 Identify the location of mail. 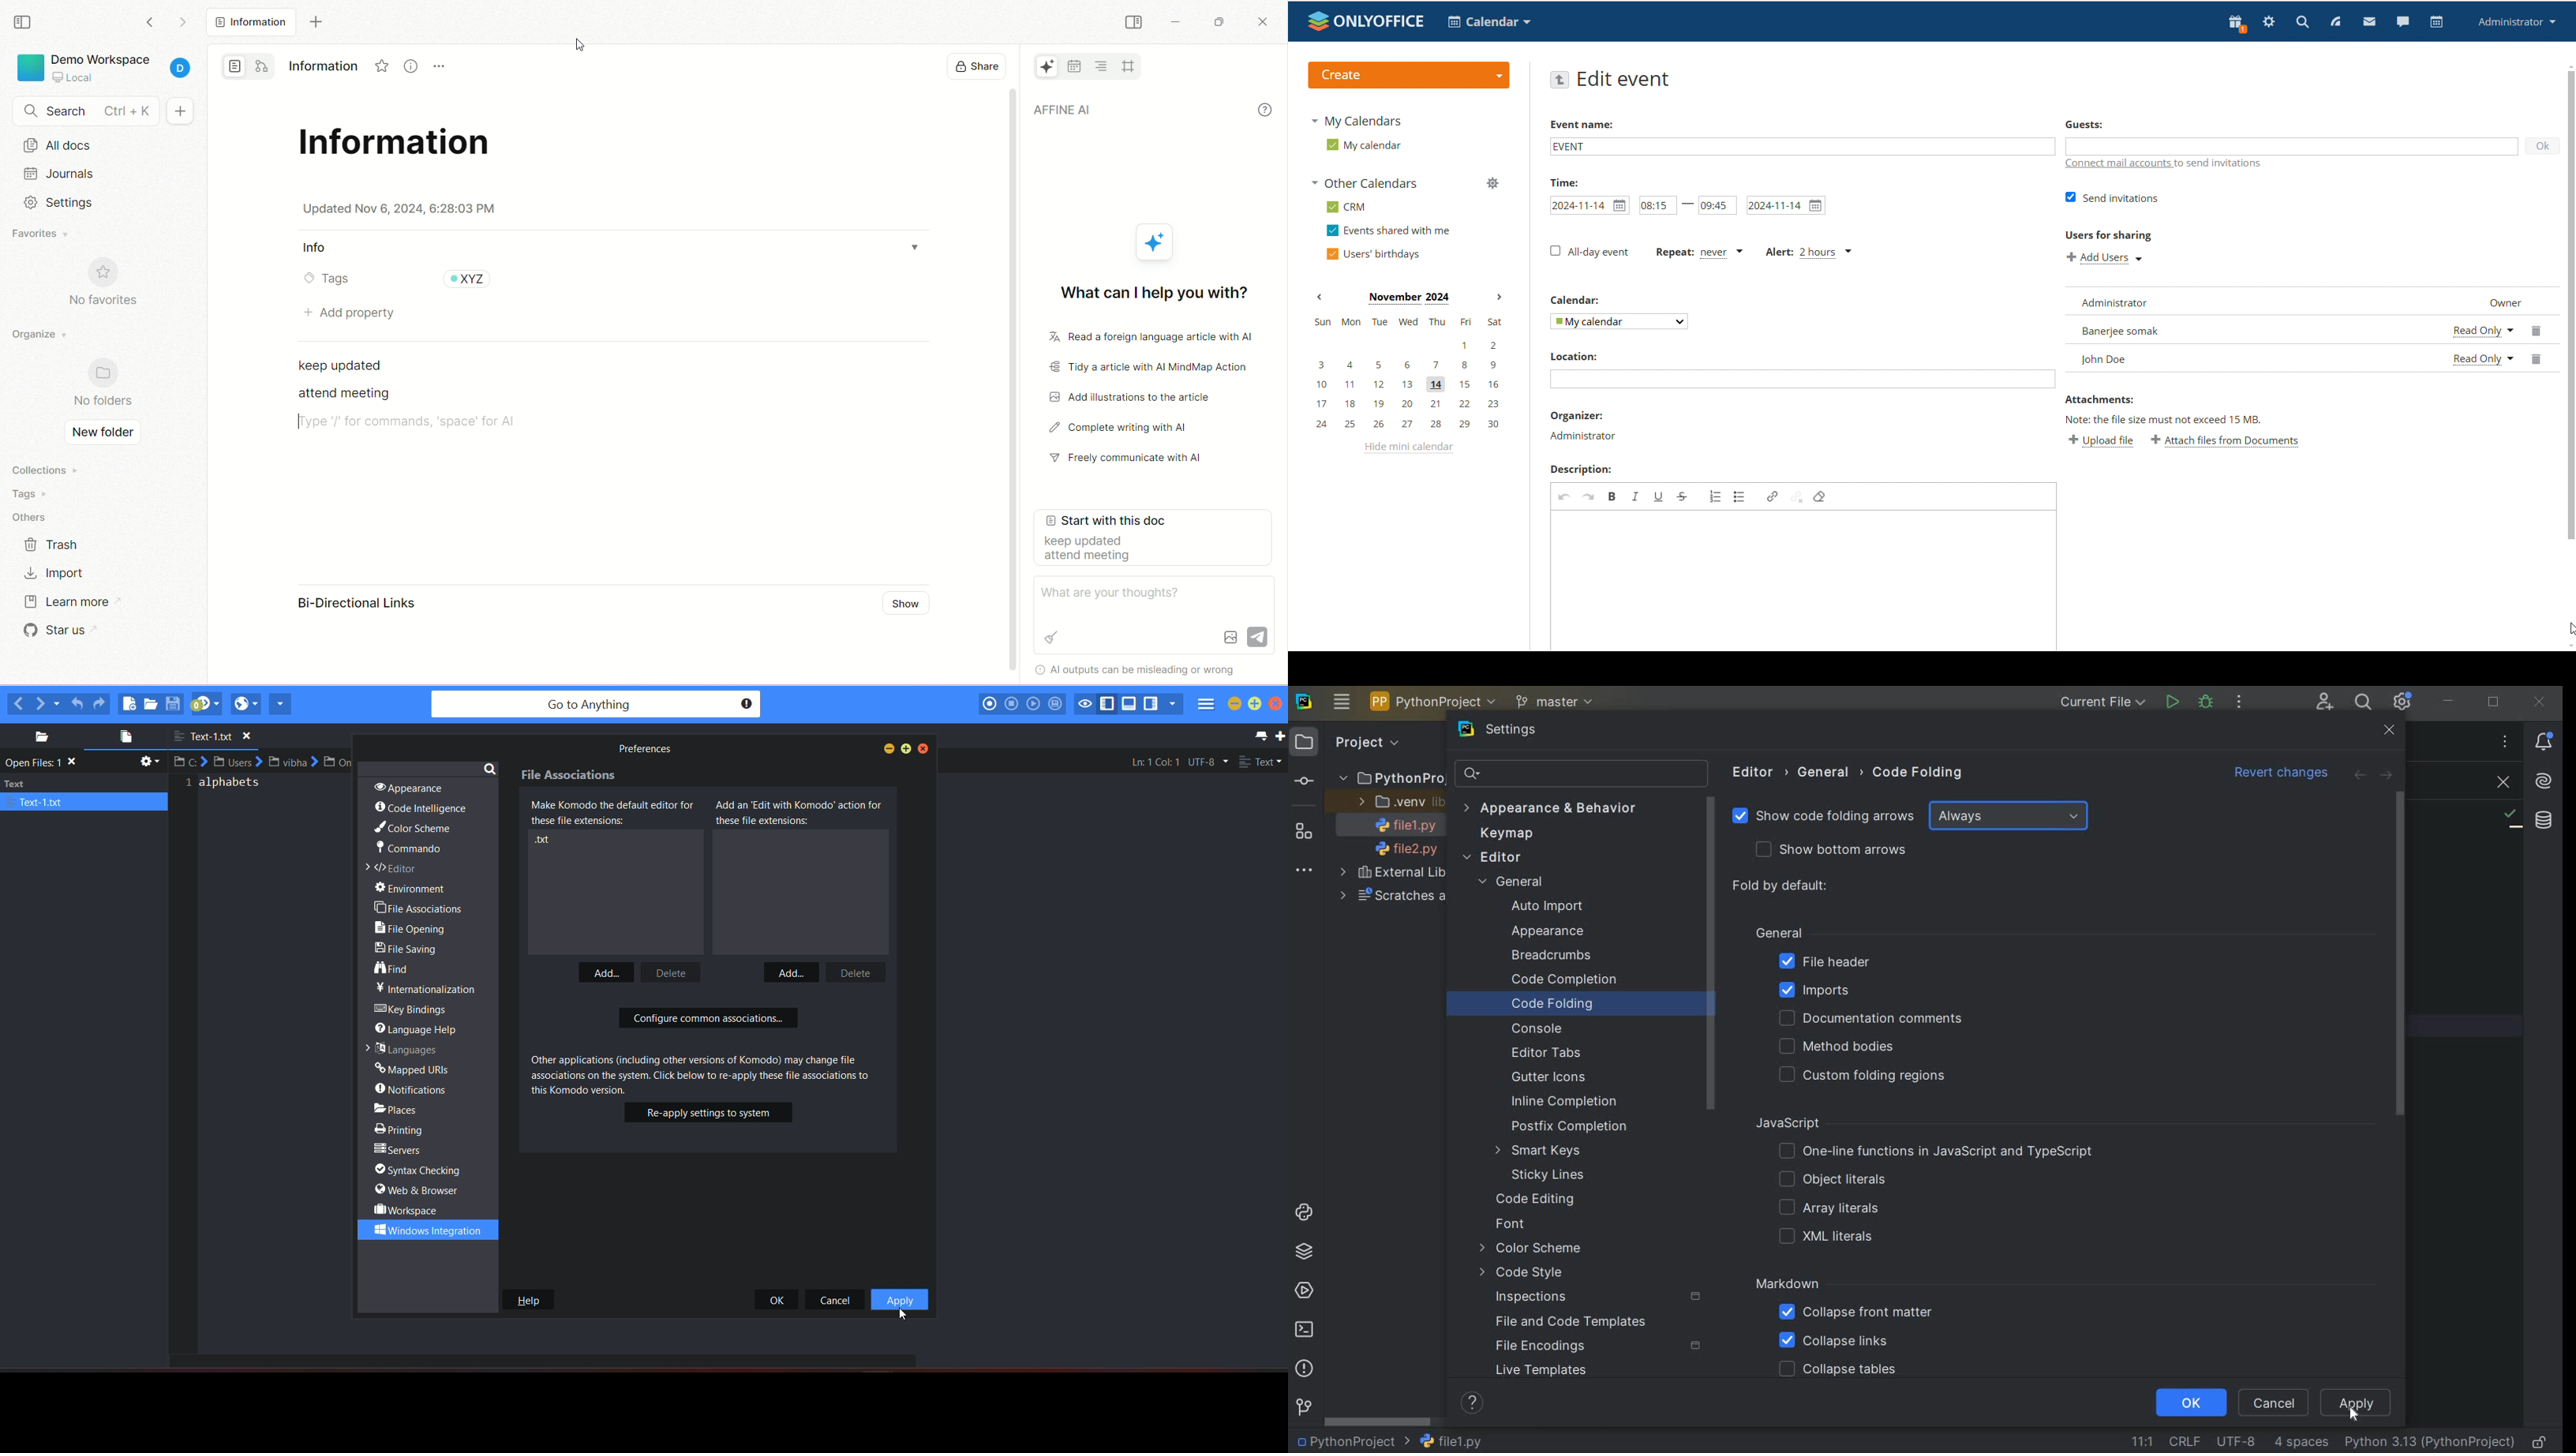
(2369, 21).